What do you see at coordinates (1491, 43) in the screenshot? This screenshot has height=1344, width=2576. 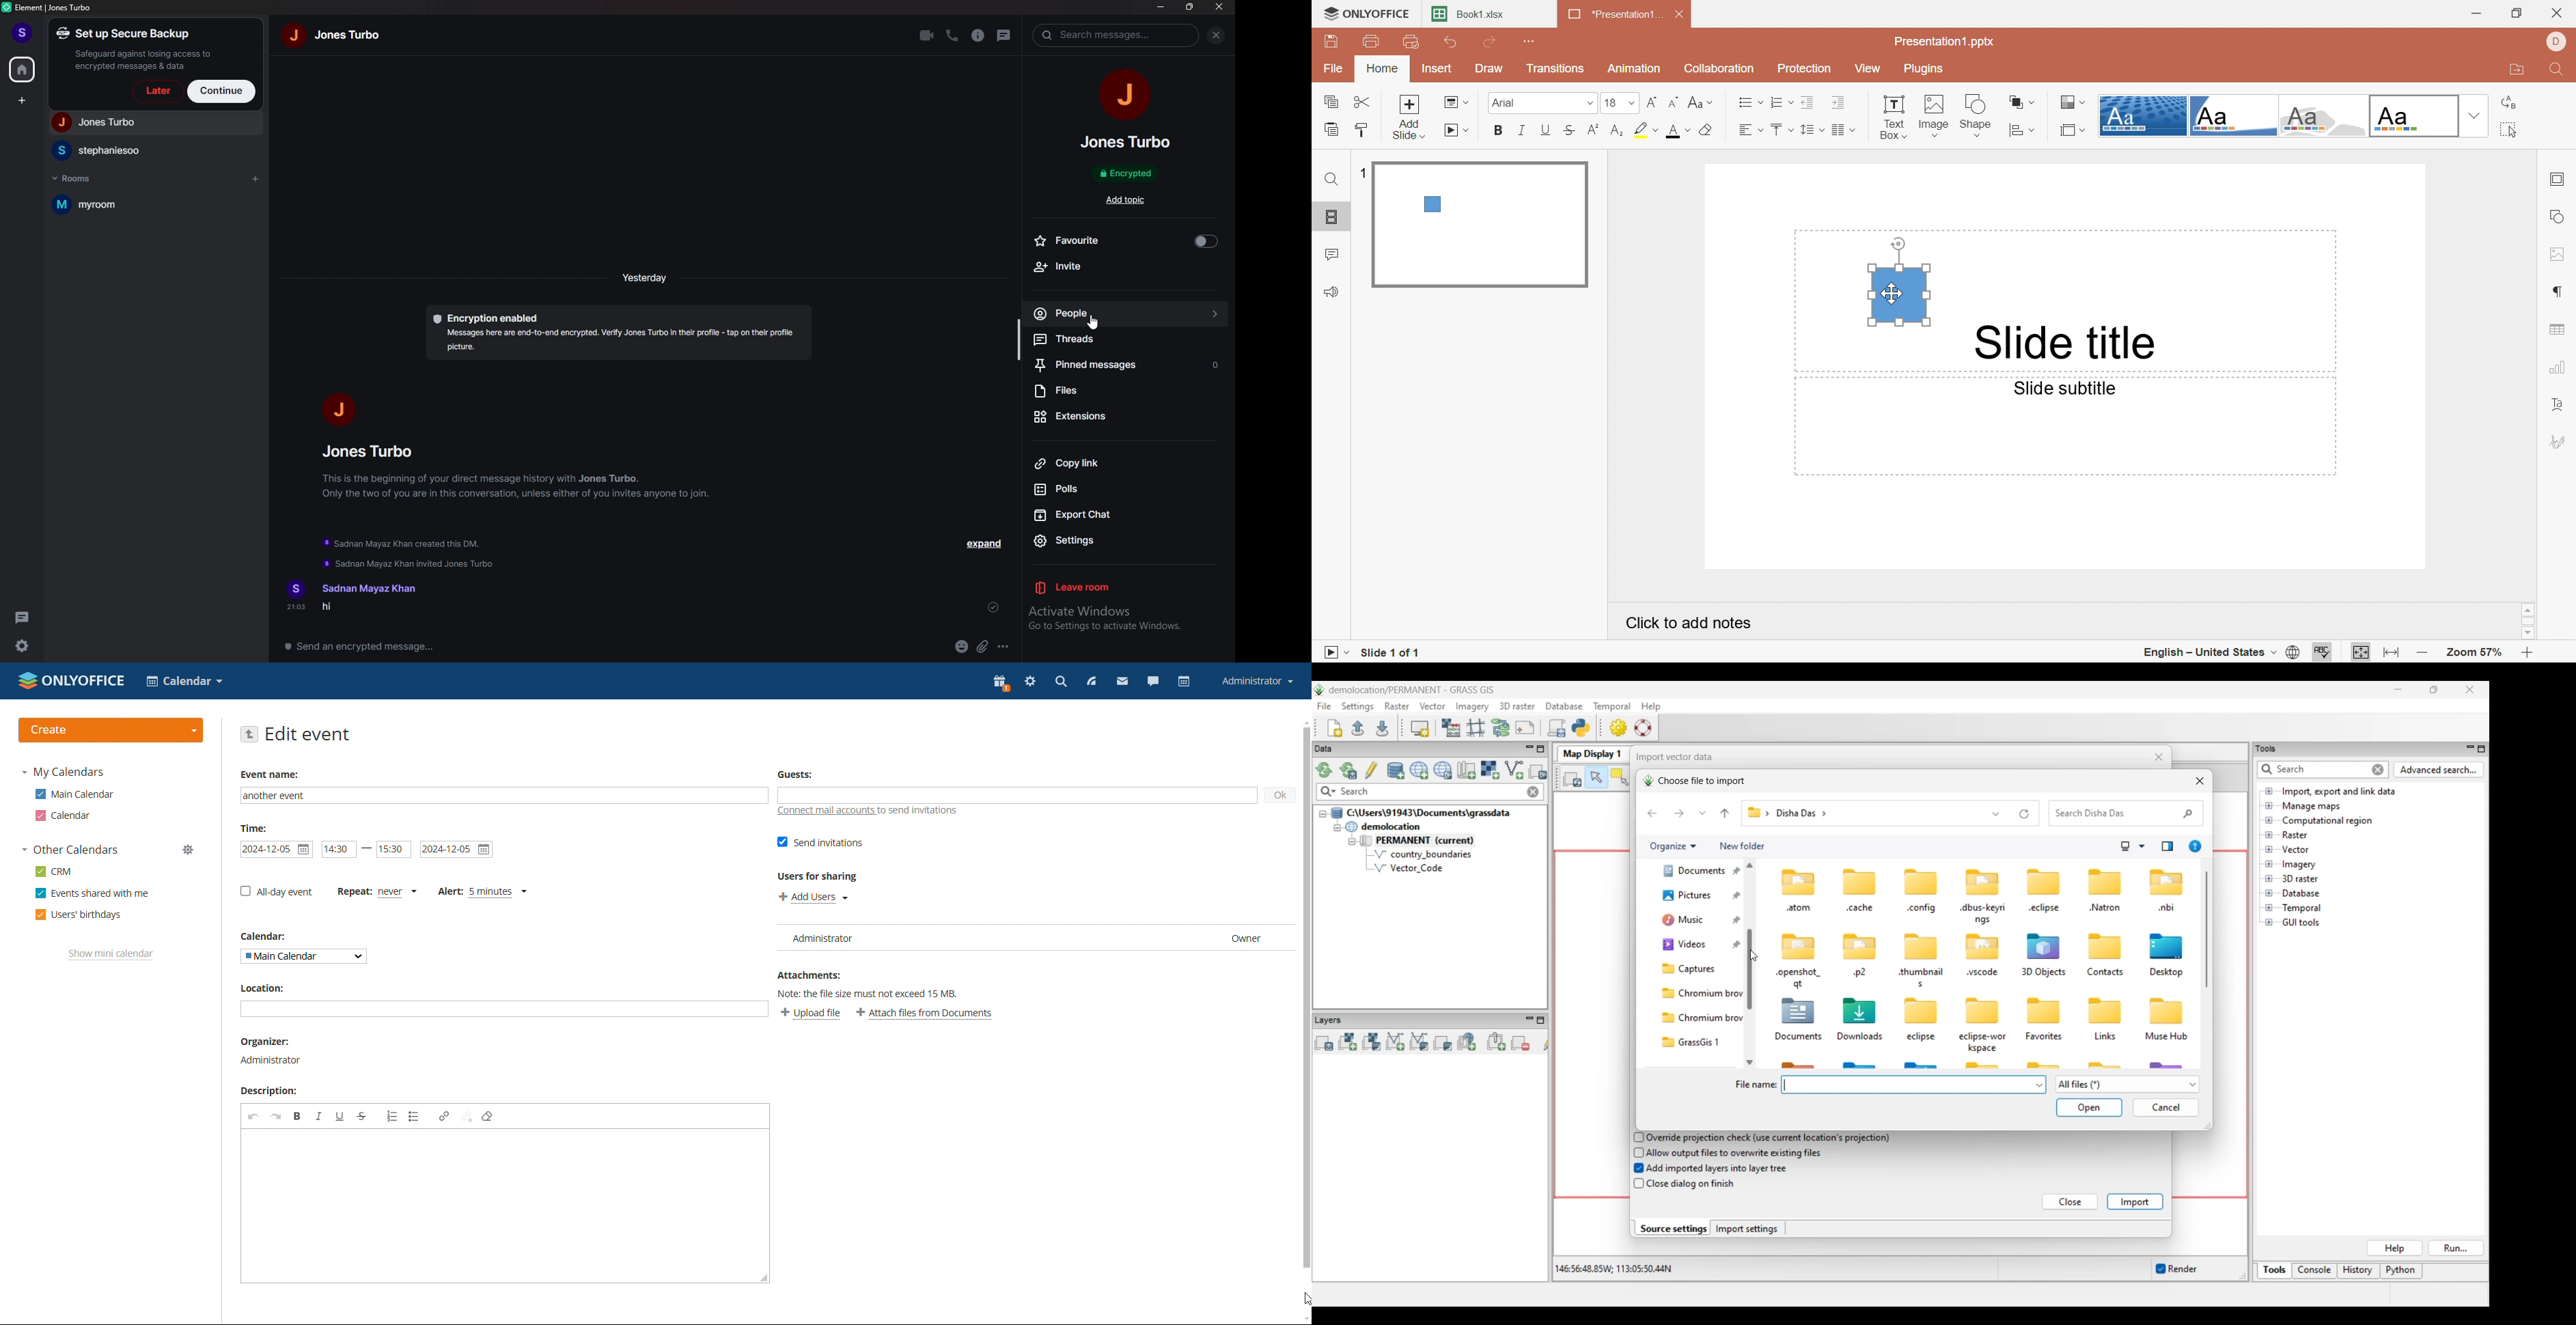 I see `Redo` at bounding box center [1491, 43].